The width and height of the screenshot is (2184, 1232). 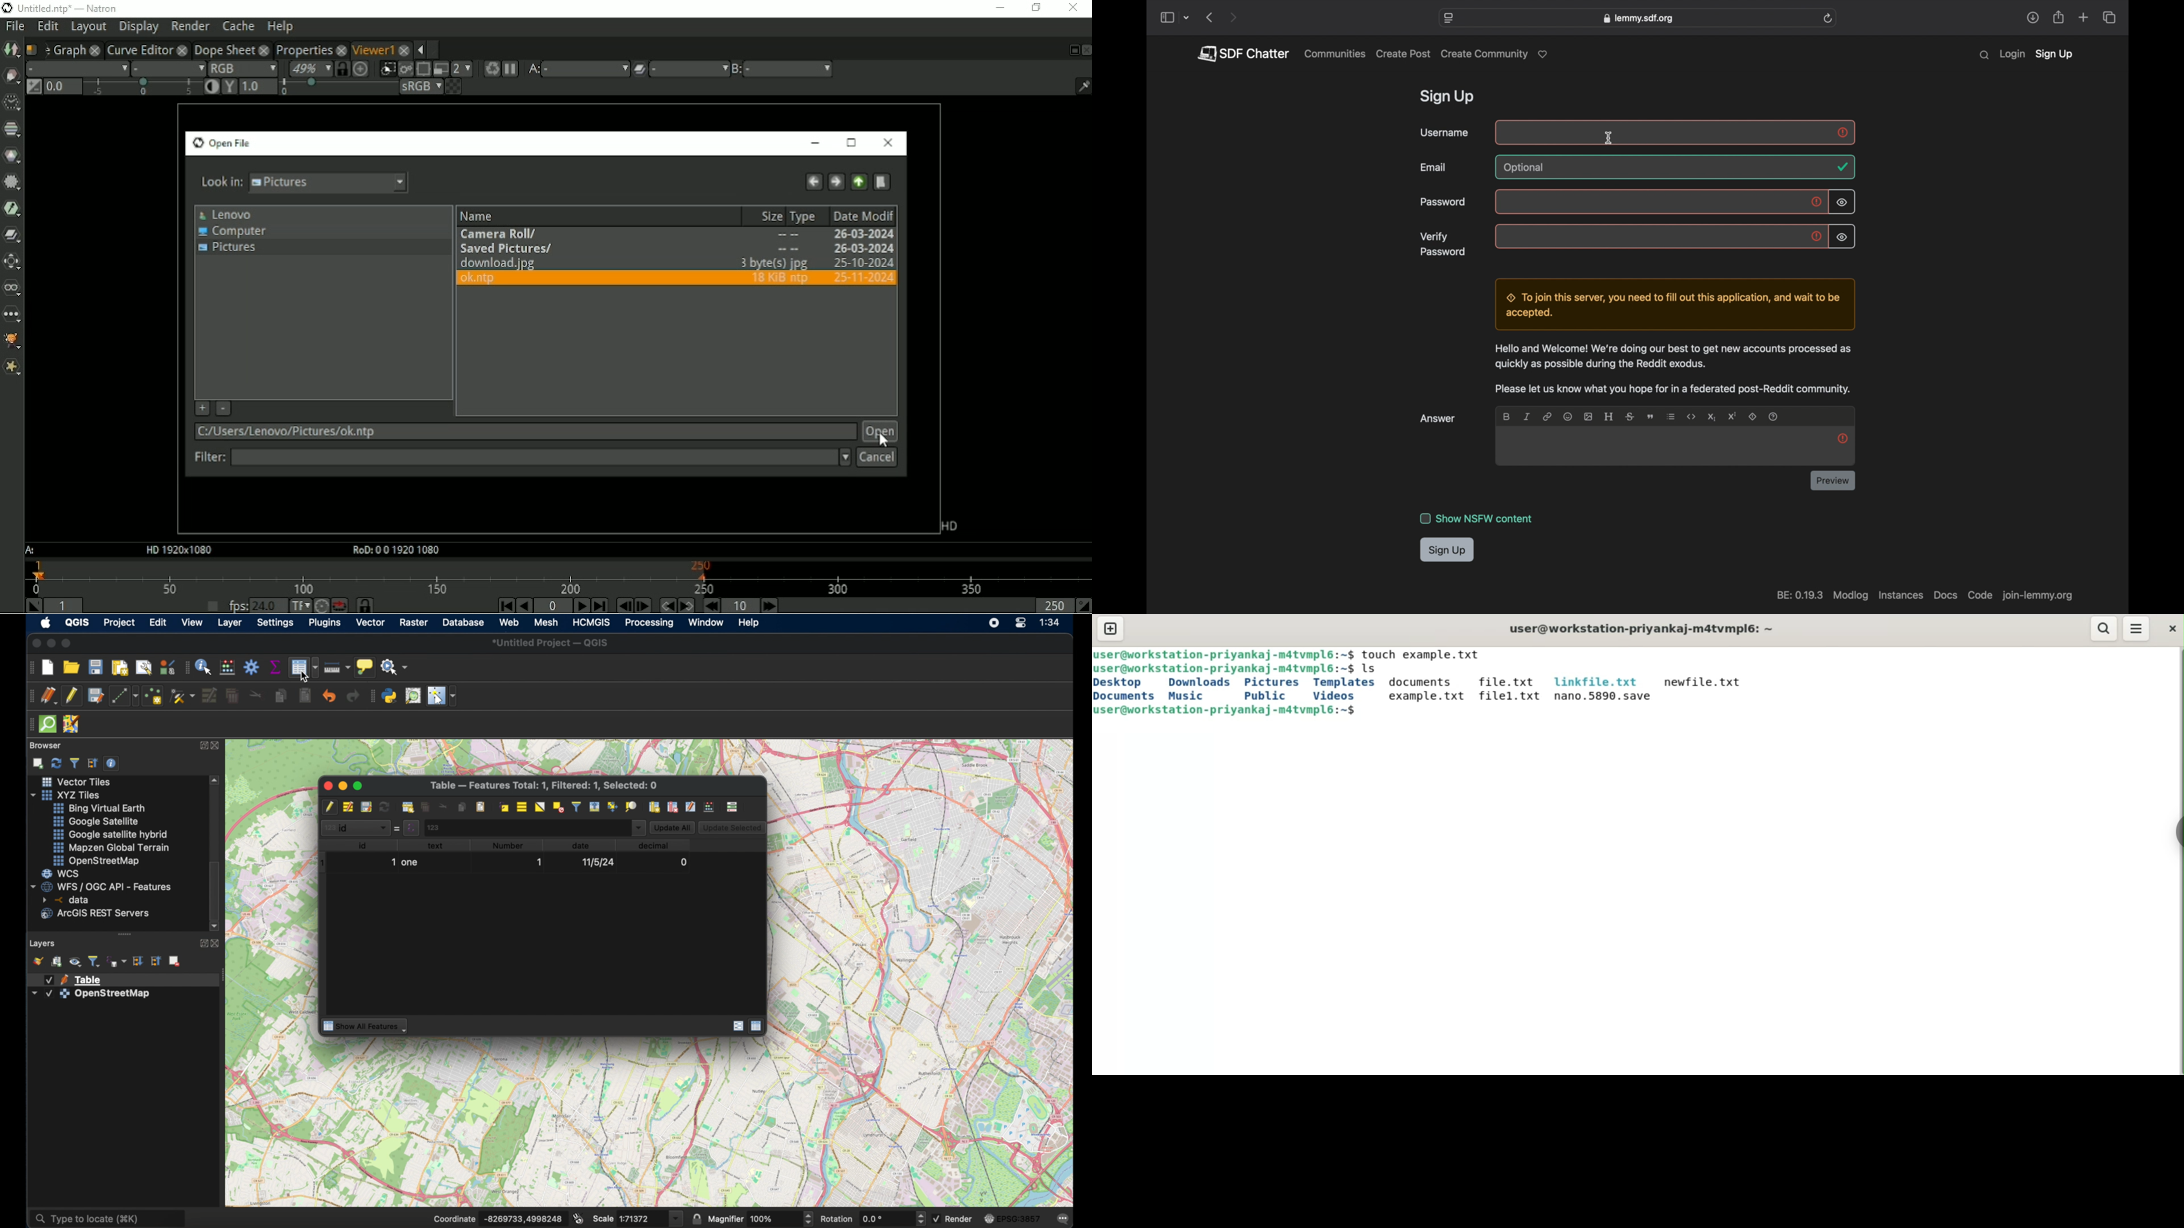 What do you see at coordinates (218, 745) in the screenshot?
I see `close` at bounding box center [218, 745].